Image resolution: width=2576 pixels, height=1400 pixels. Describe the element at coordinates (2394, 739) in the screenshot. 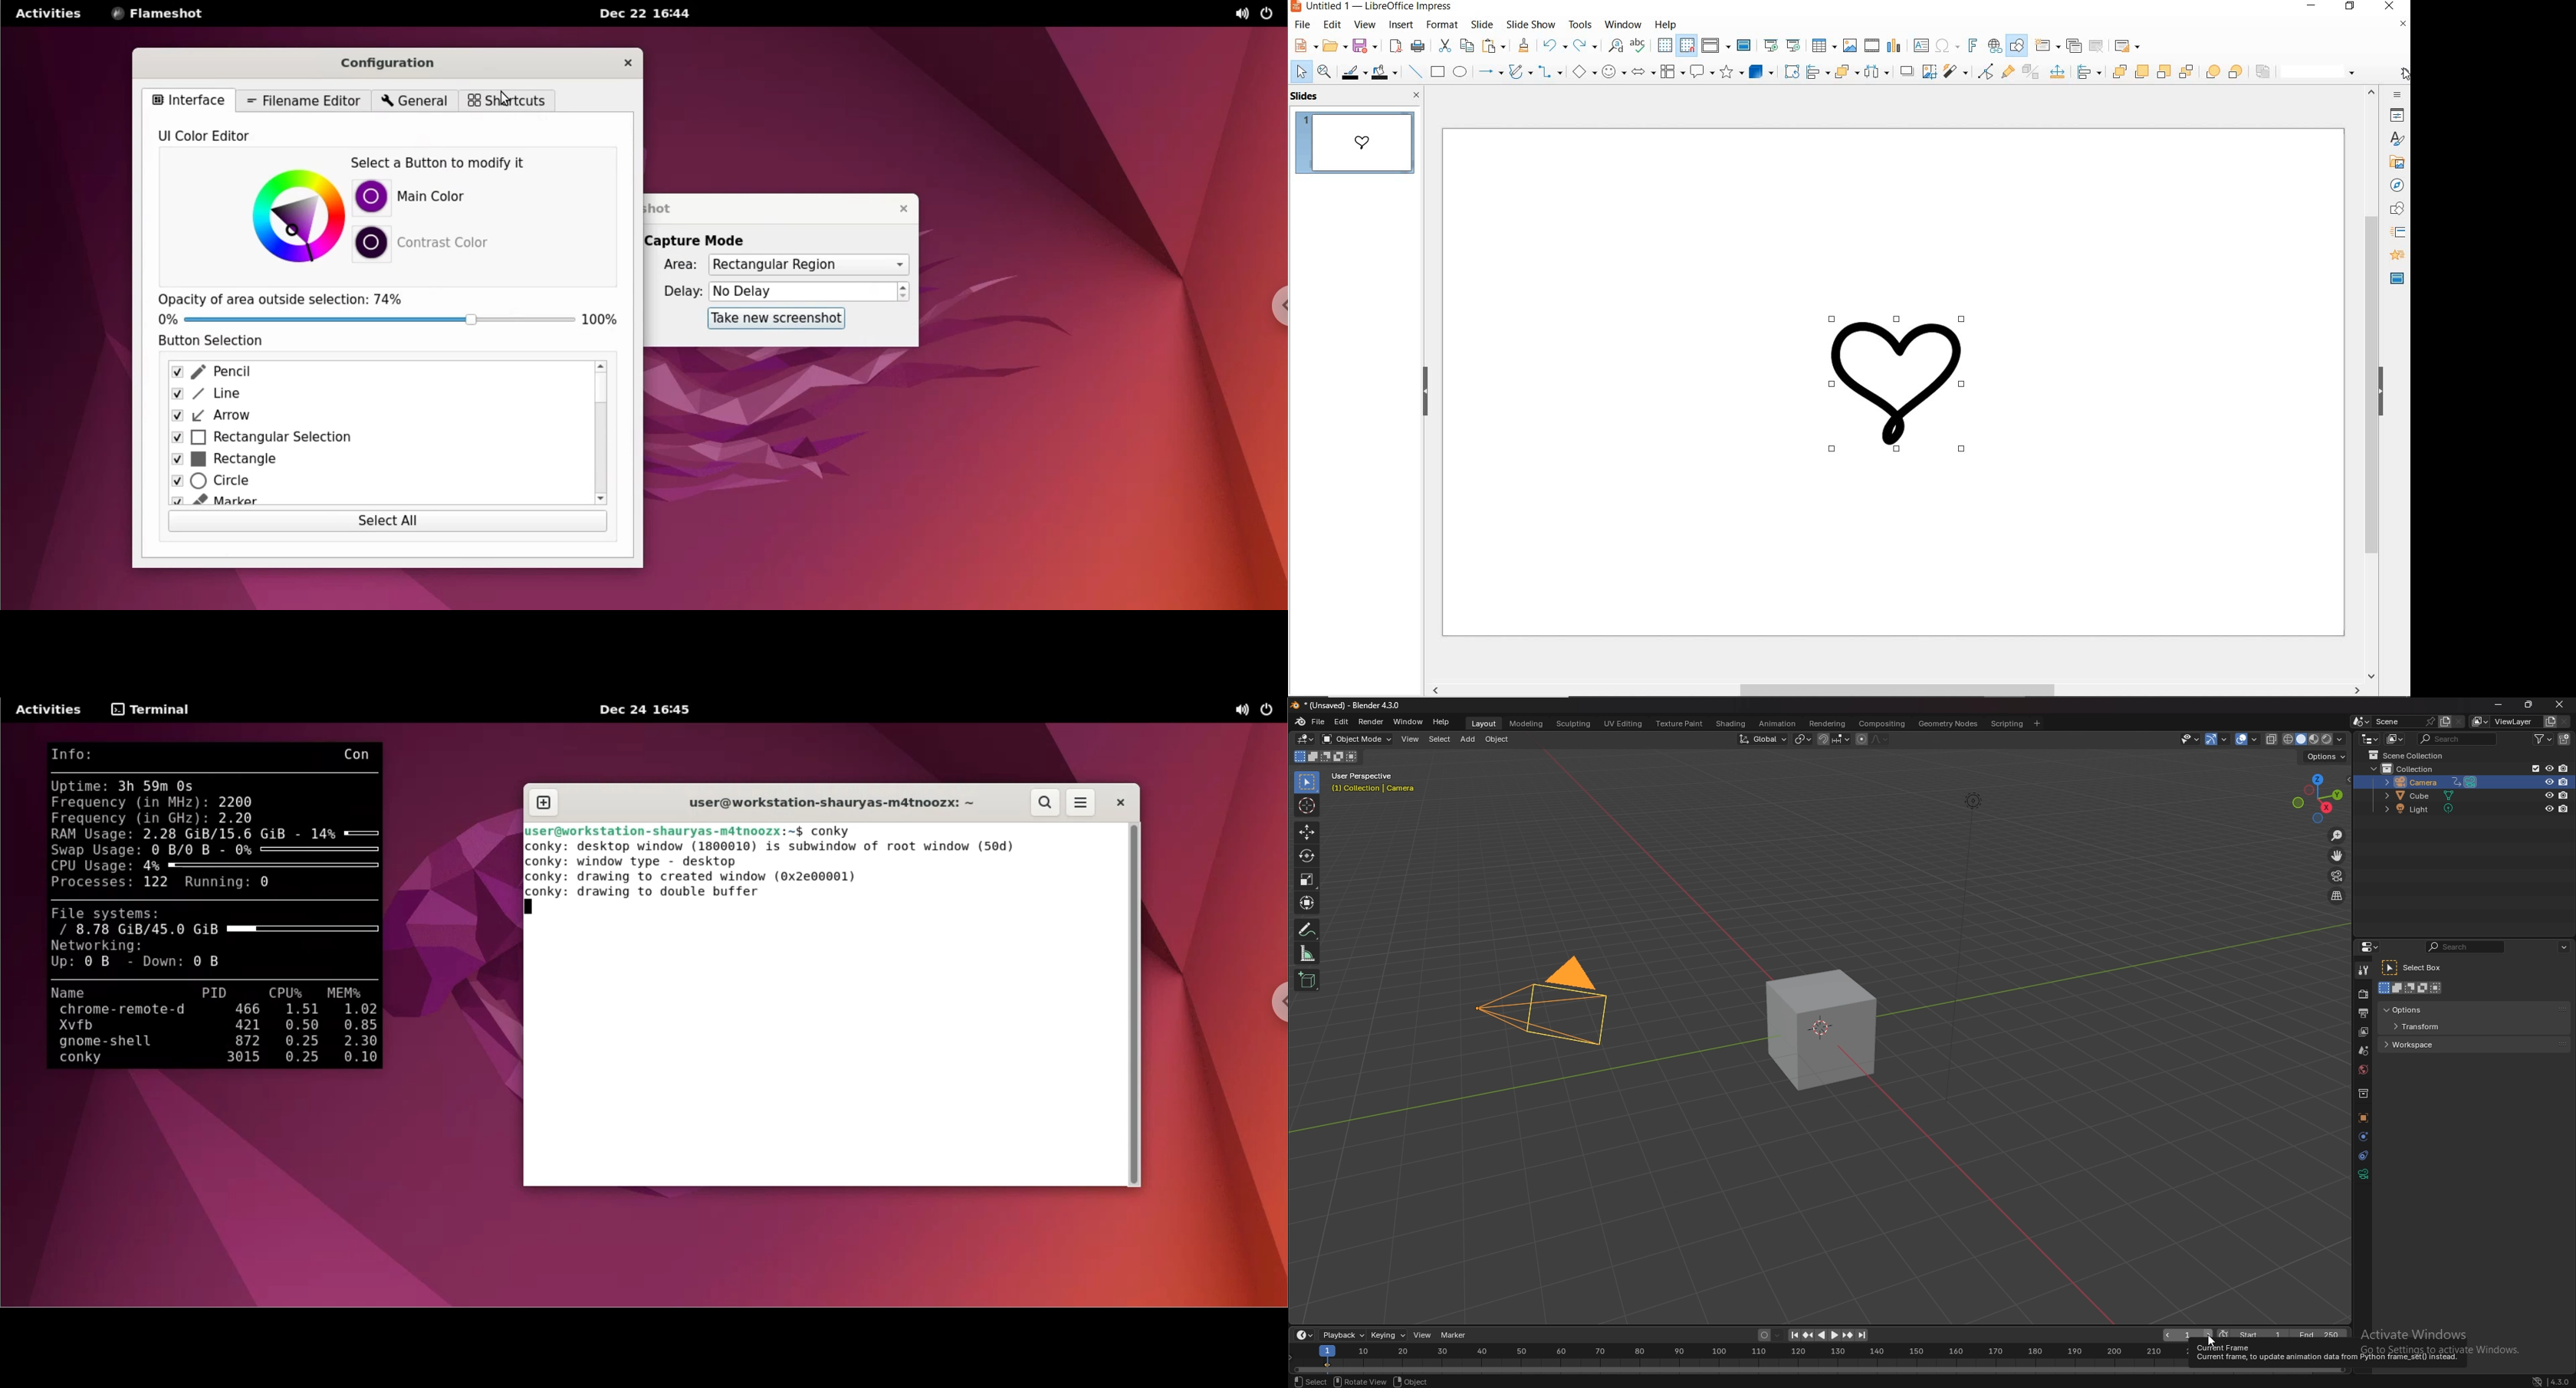

I see `display mode` at that location.